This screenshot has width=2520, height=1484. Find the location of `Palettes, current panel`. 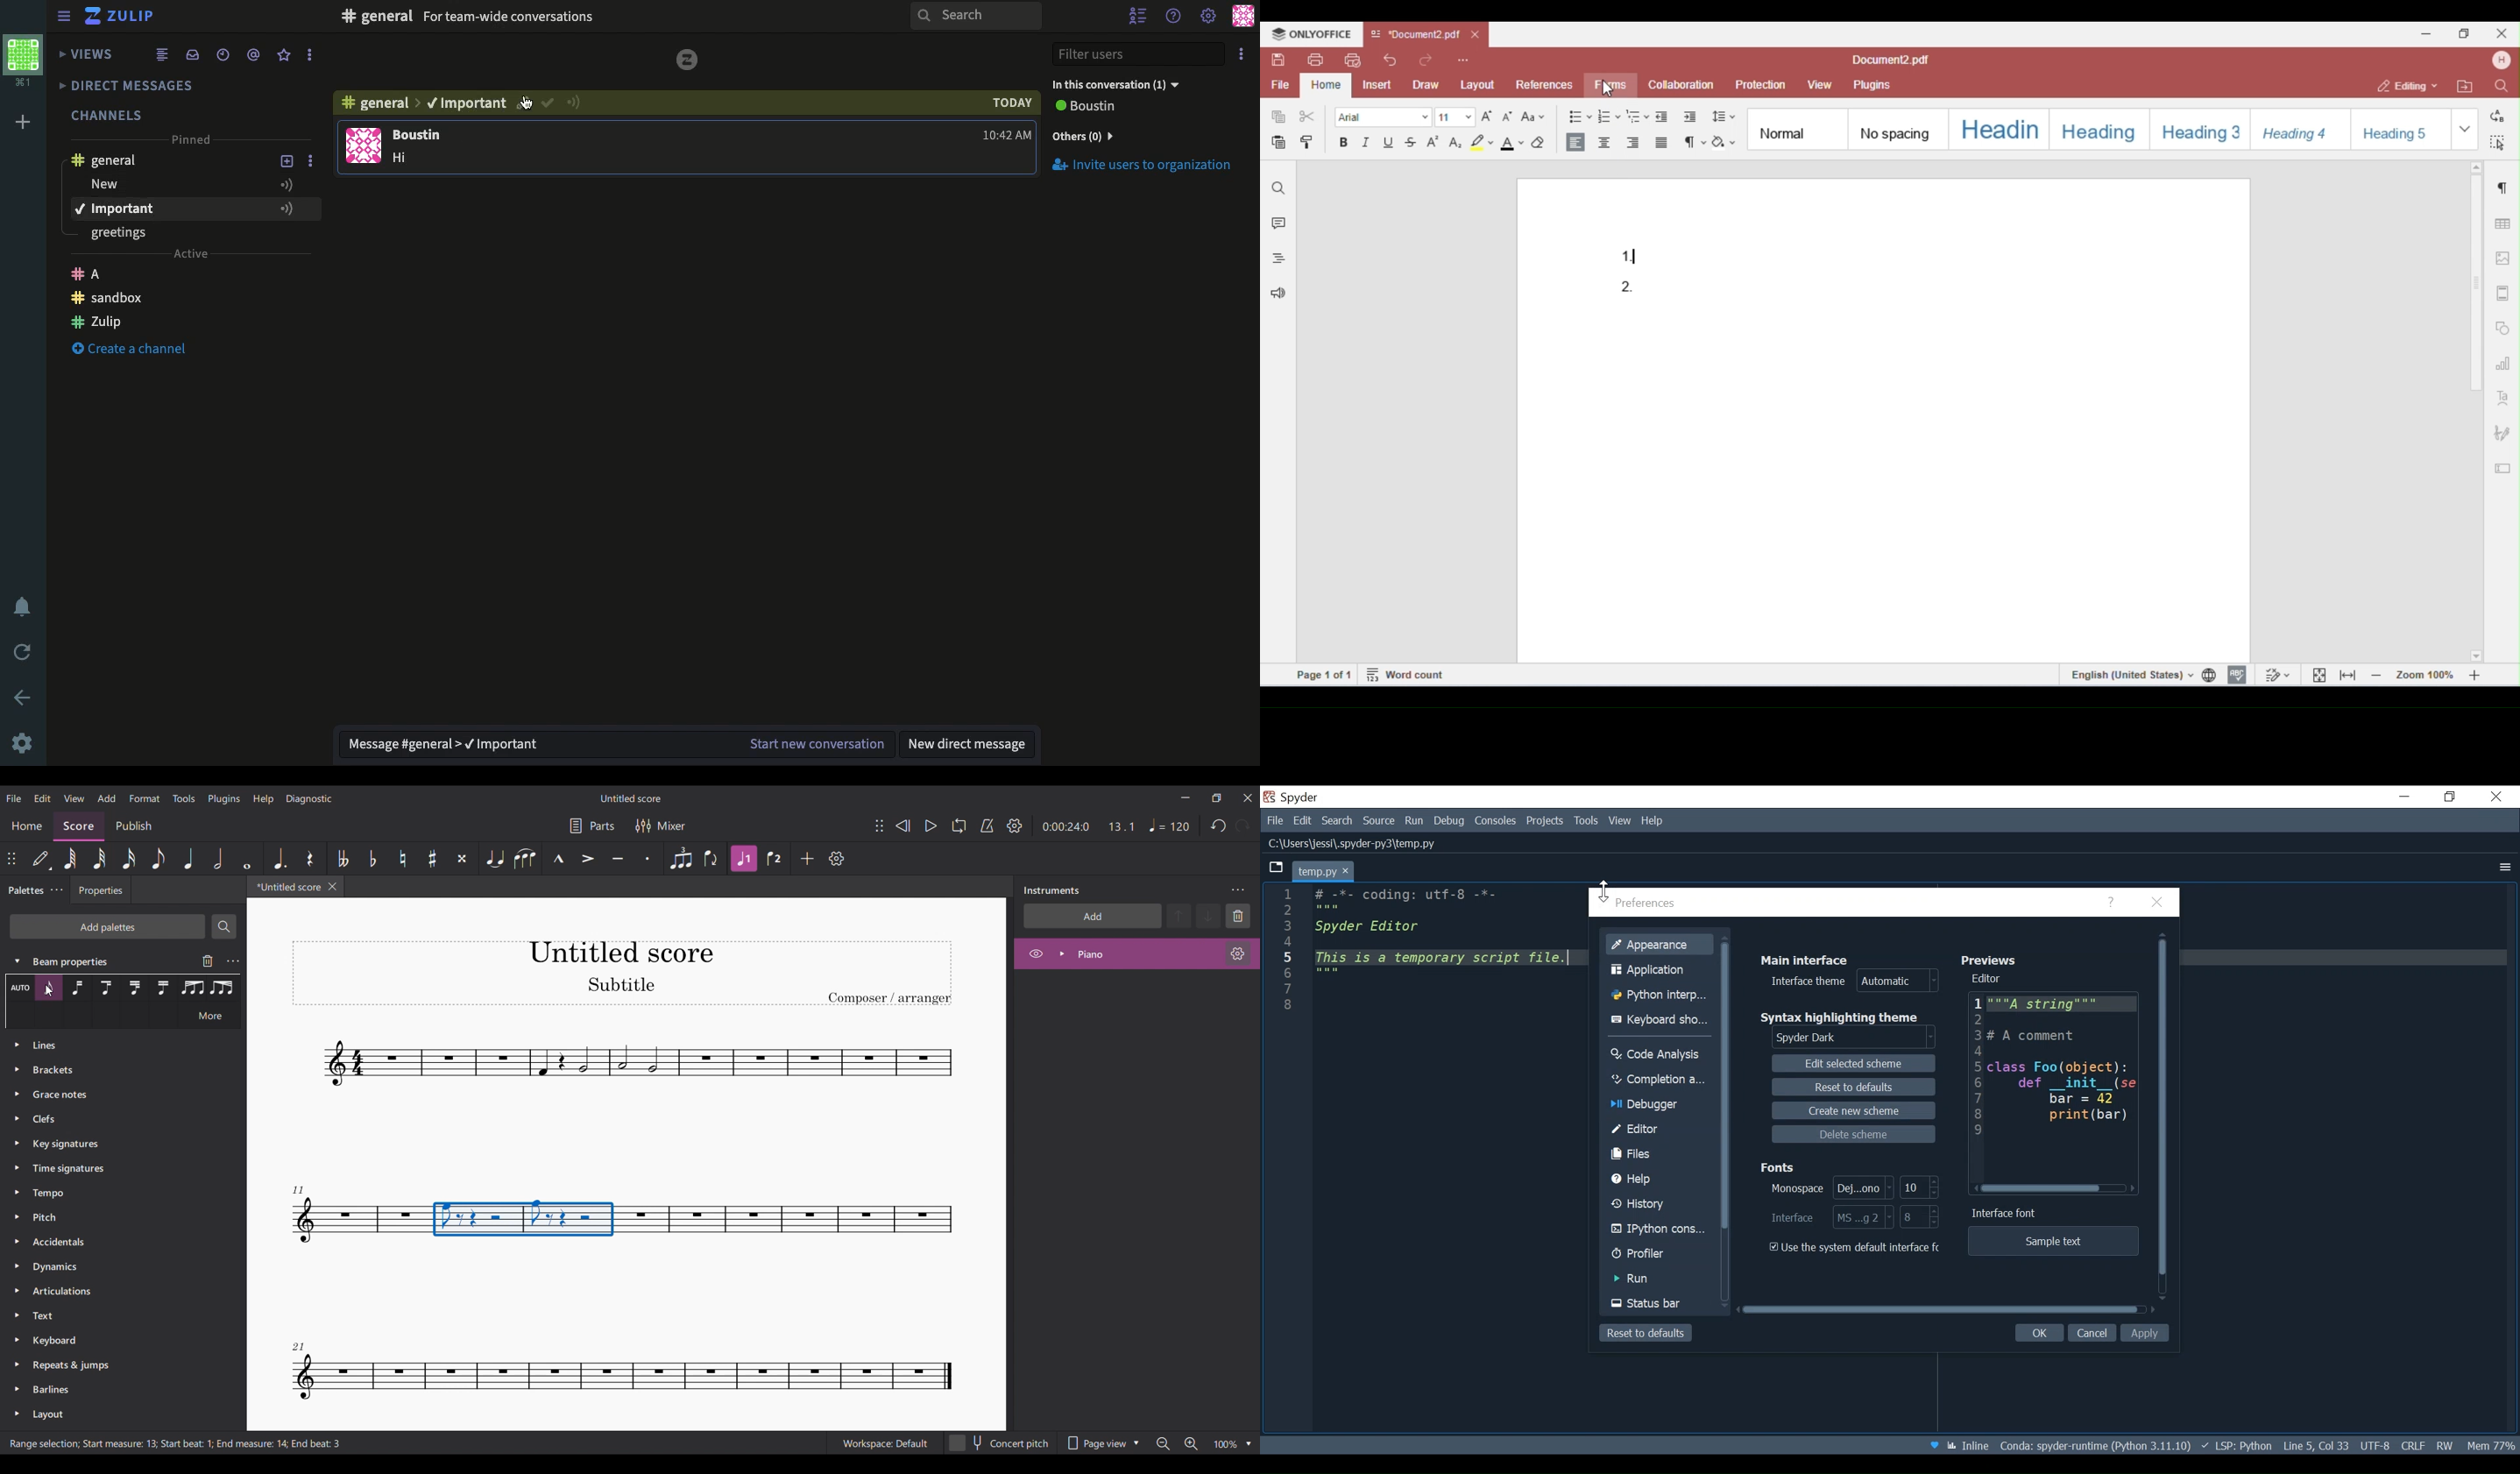

Palettes, current panel is located at coordinates (23, 892).